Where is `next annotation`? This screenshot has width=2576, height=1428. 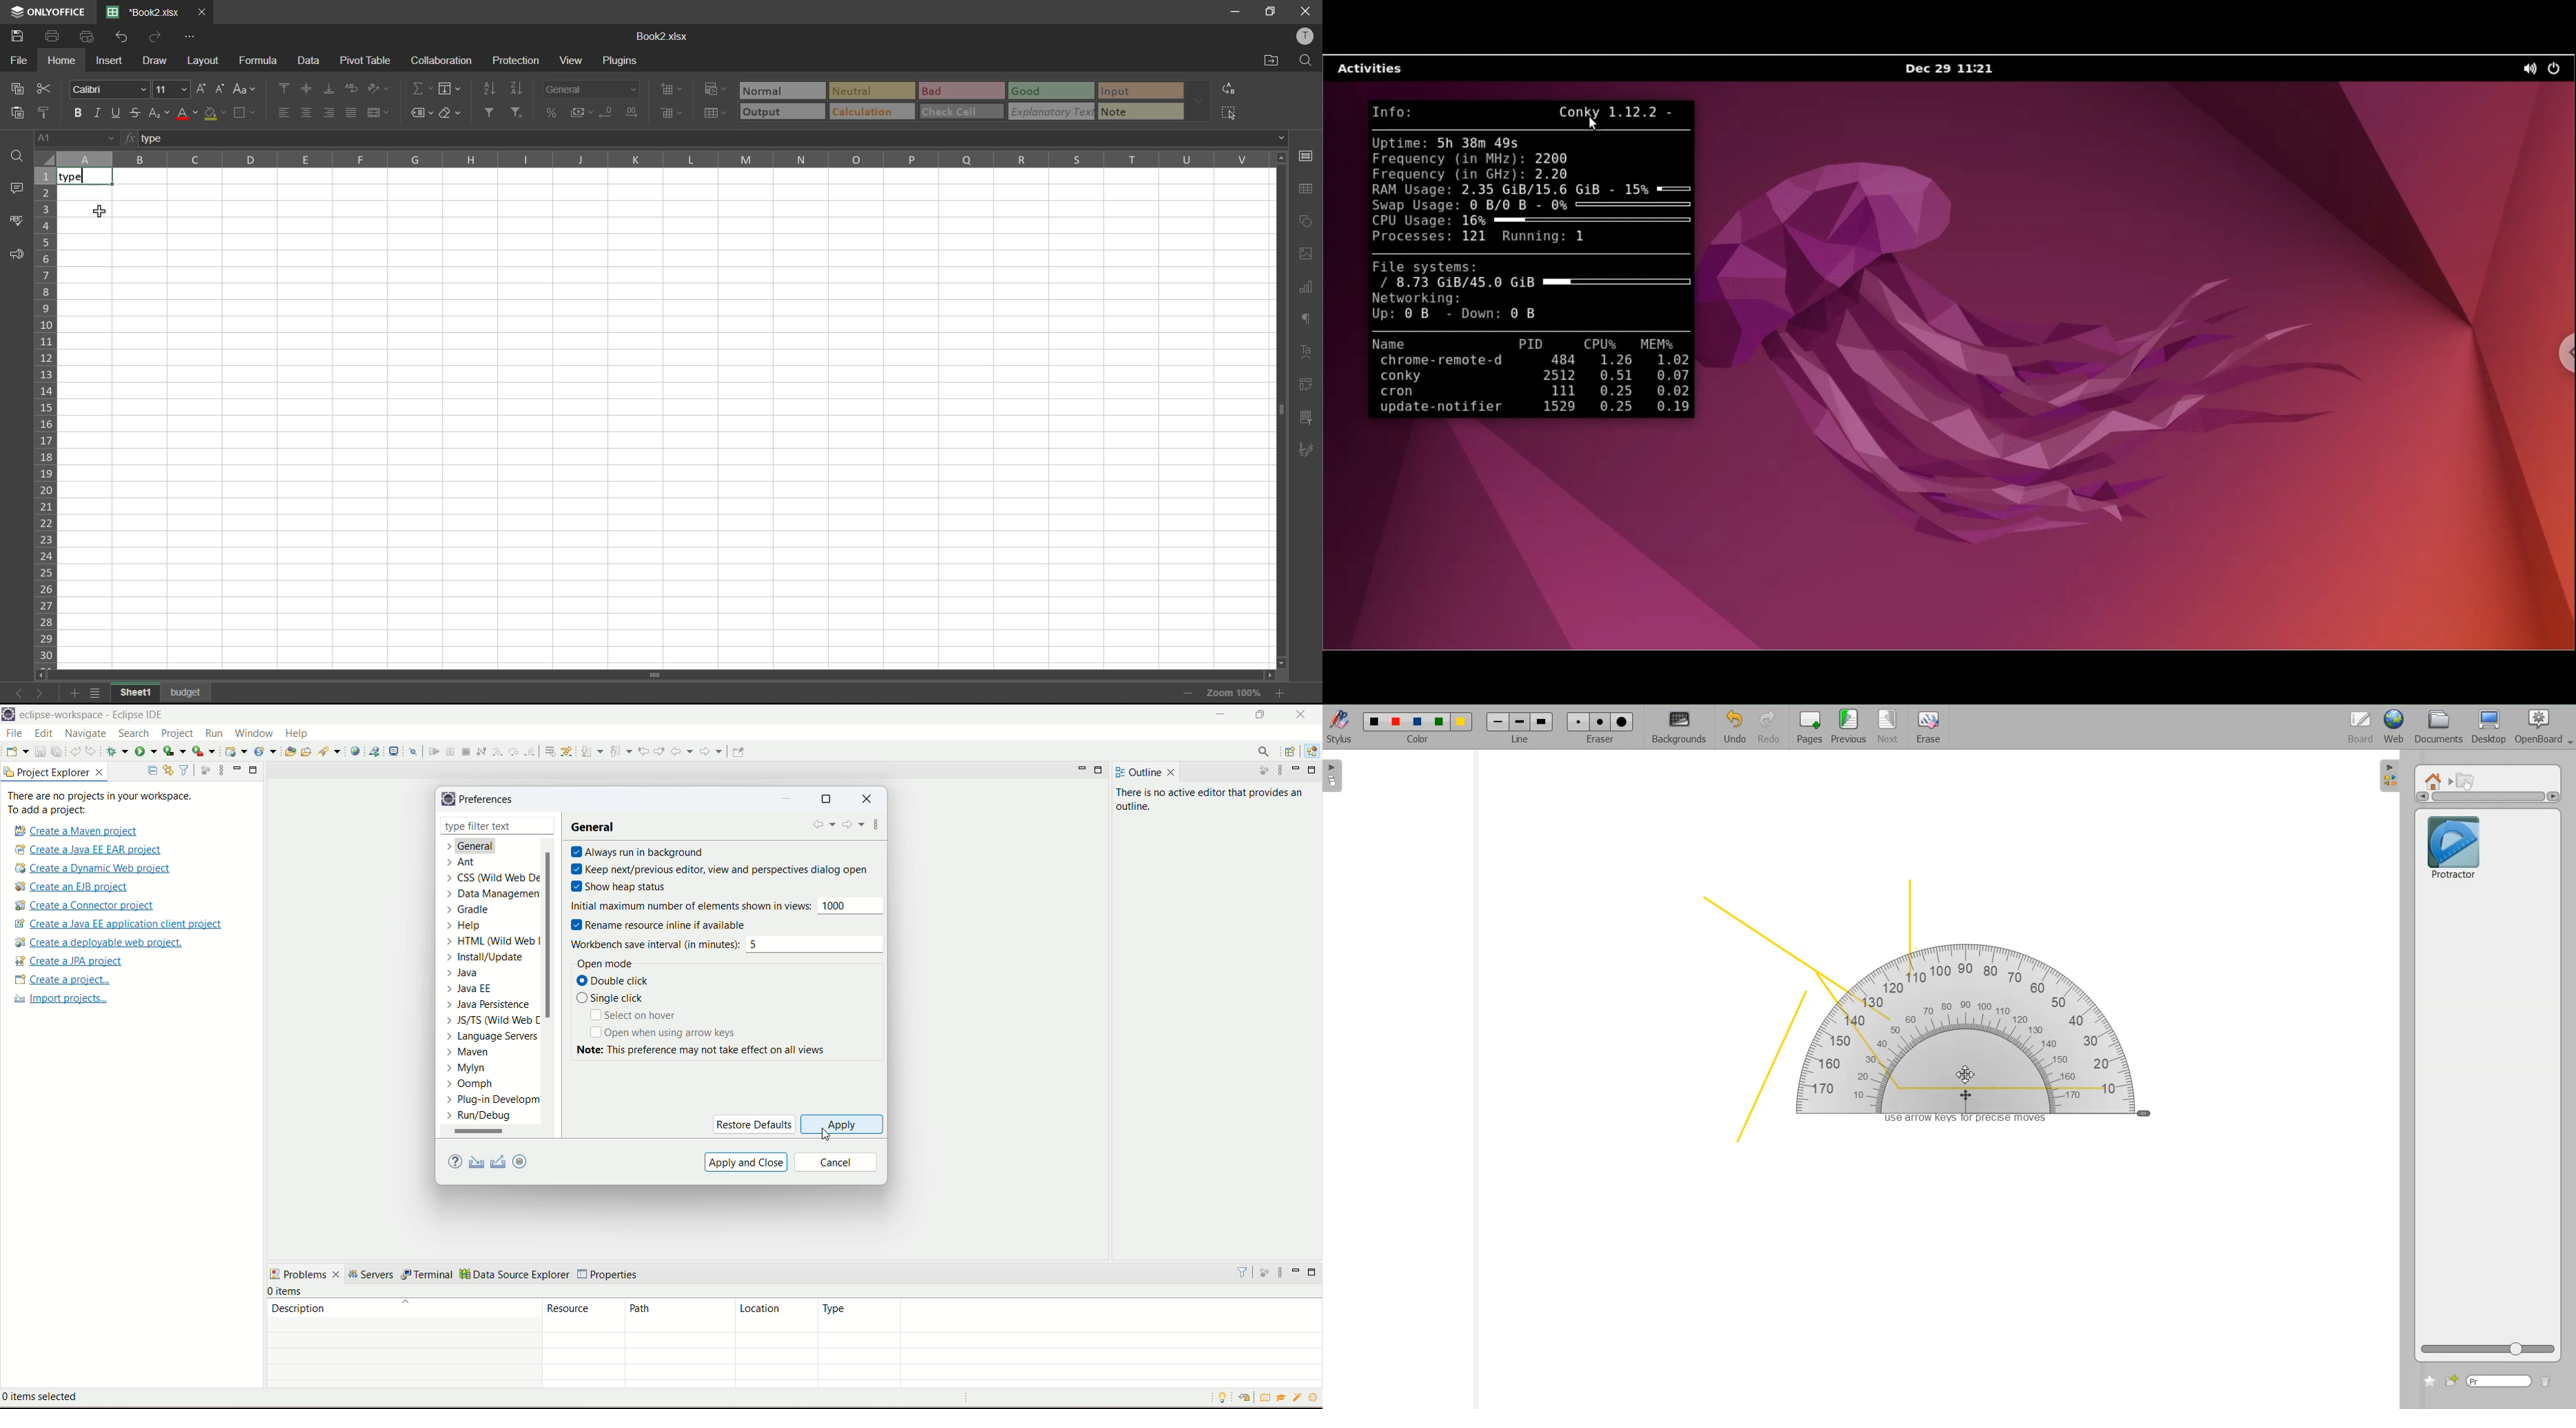 next annotation is located at coordinates (592, 751).